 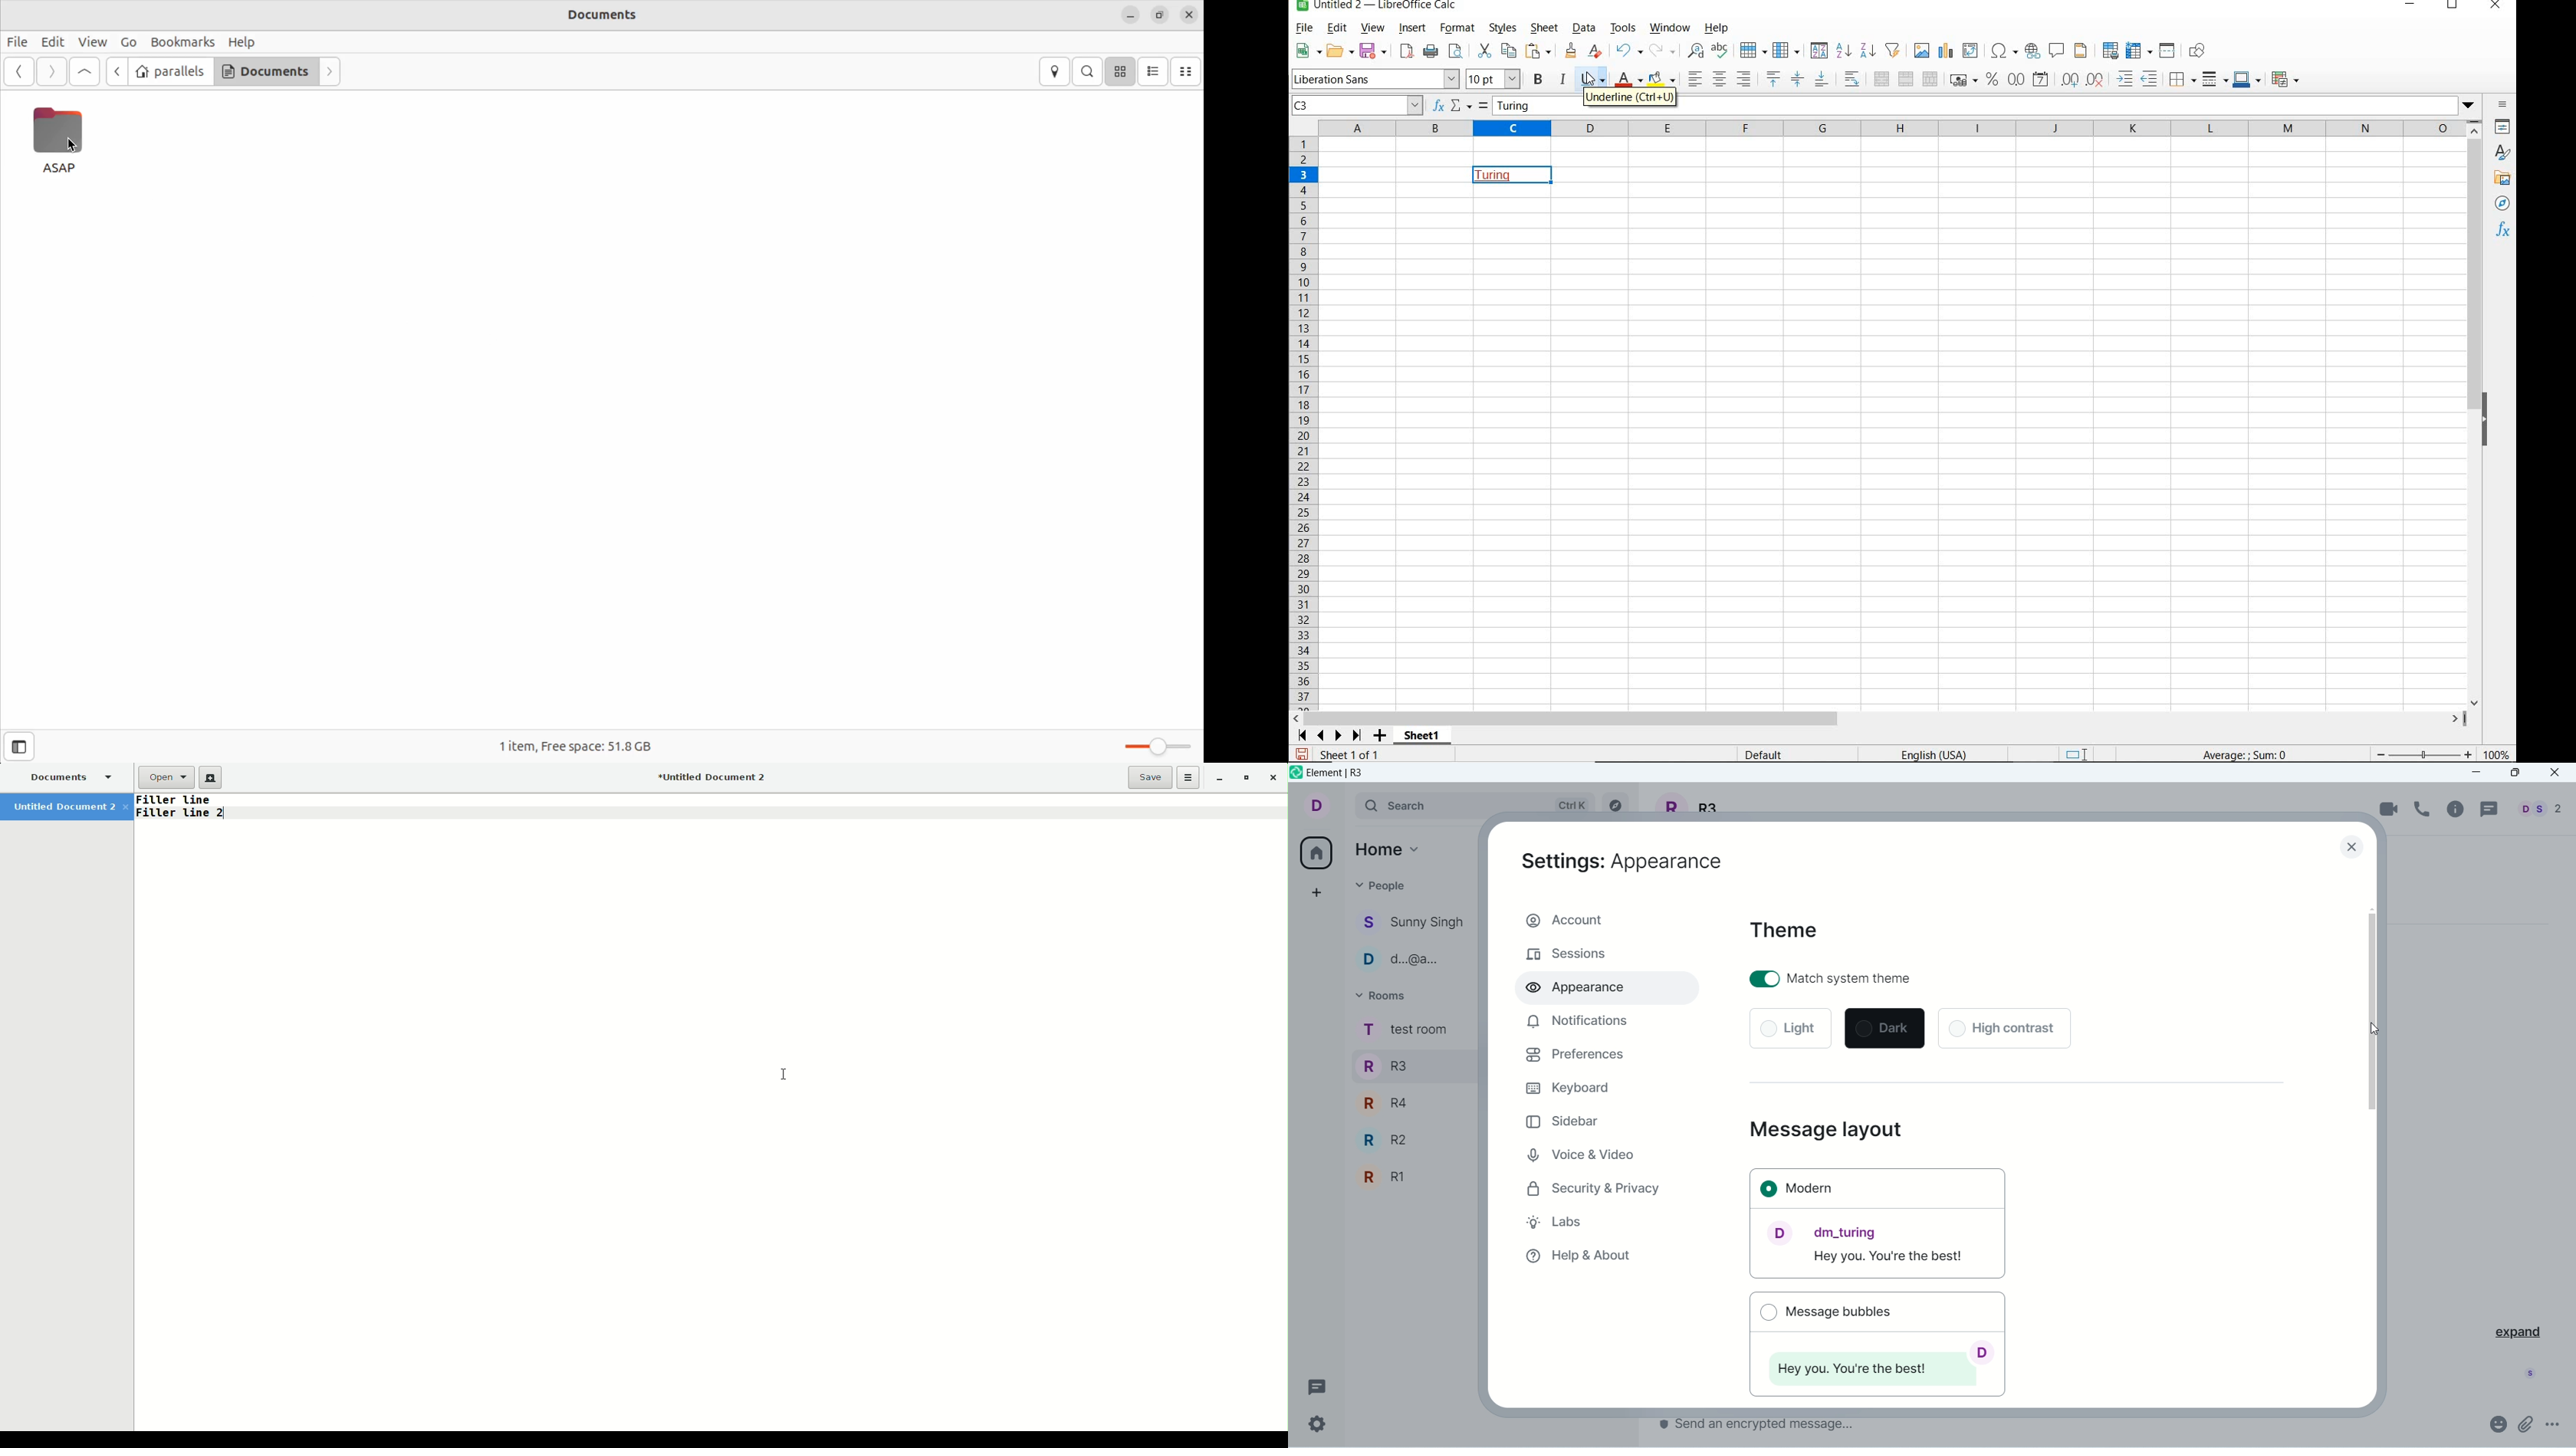 I want to click on ITALIC, so click(x=1563, y=80).